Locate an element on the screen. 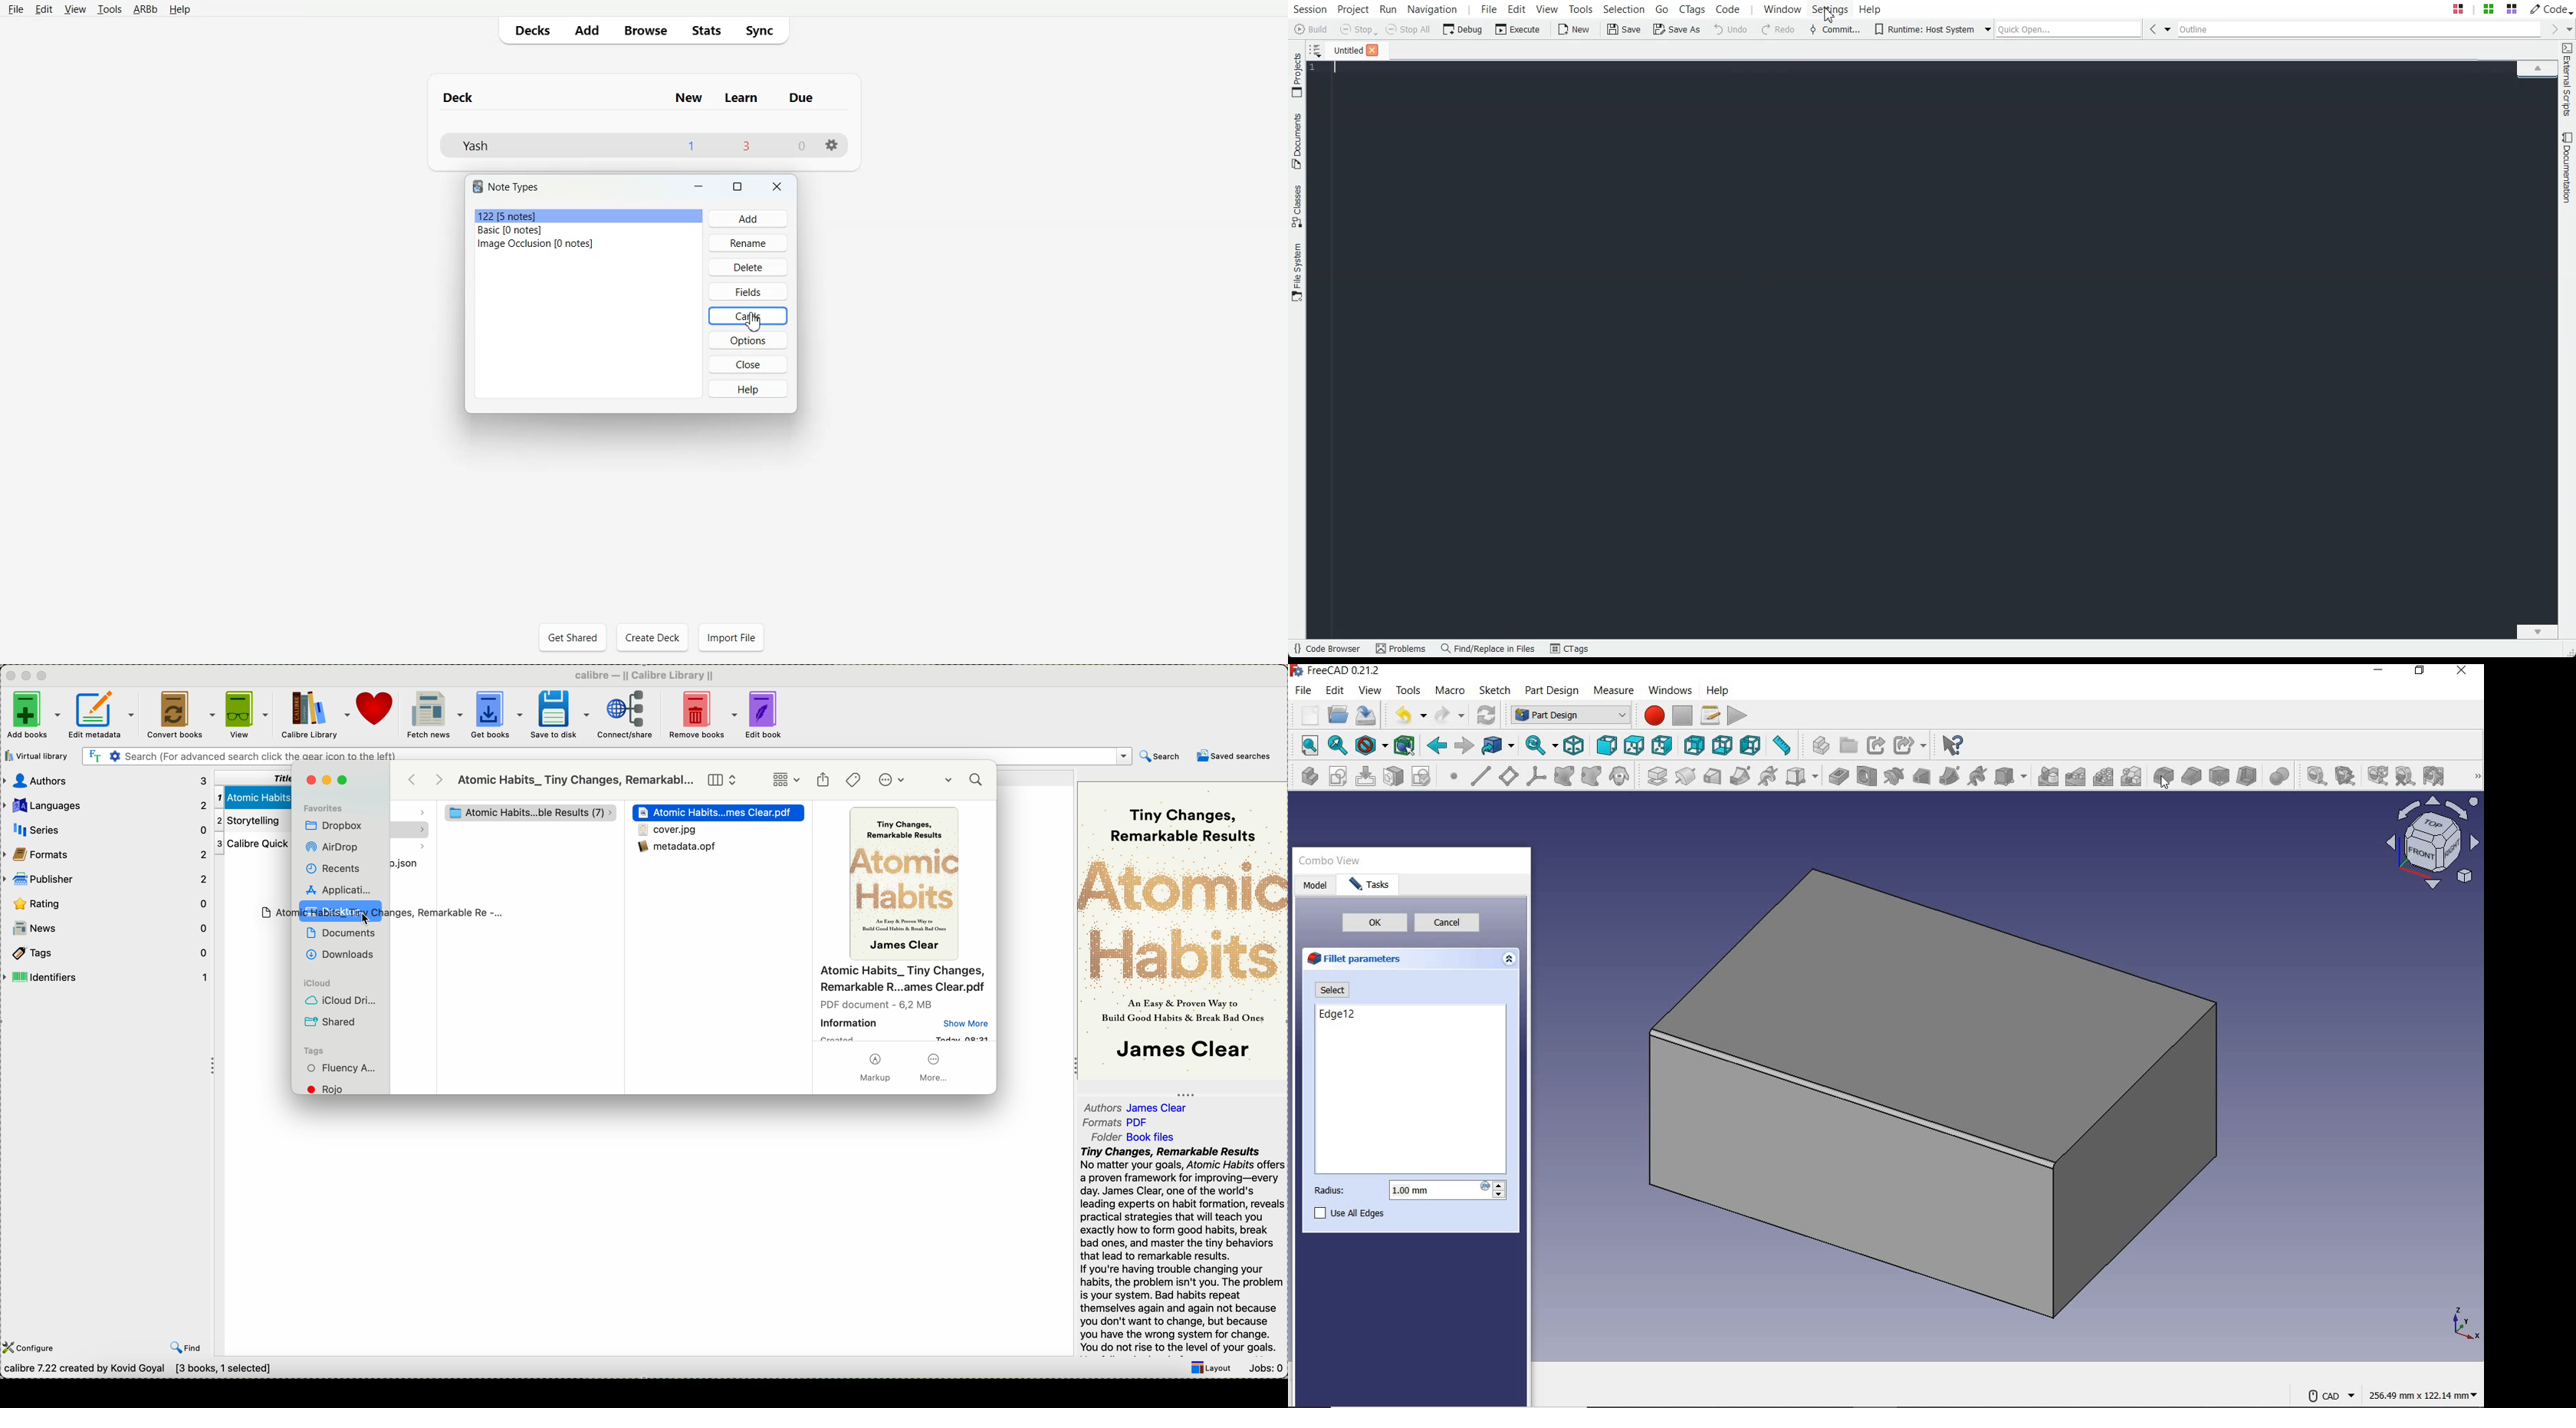 The width and height of the screenshot is (2576, 1428). cursor is located at coordinates (763, 325).